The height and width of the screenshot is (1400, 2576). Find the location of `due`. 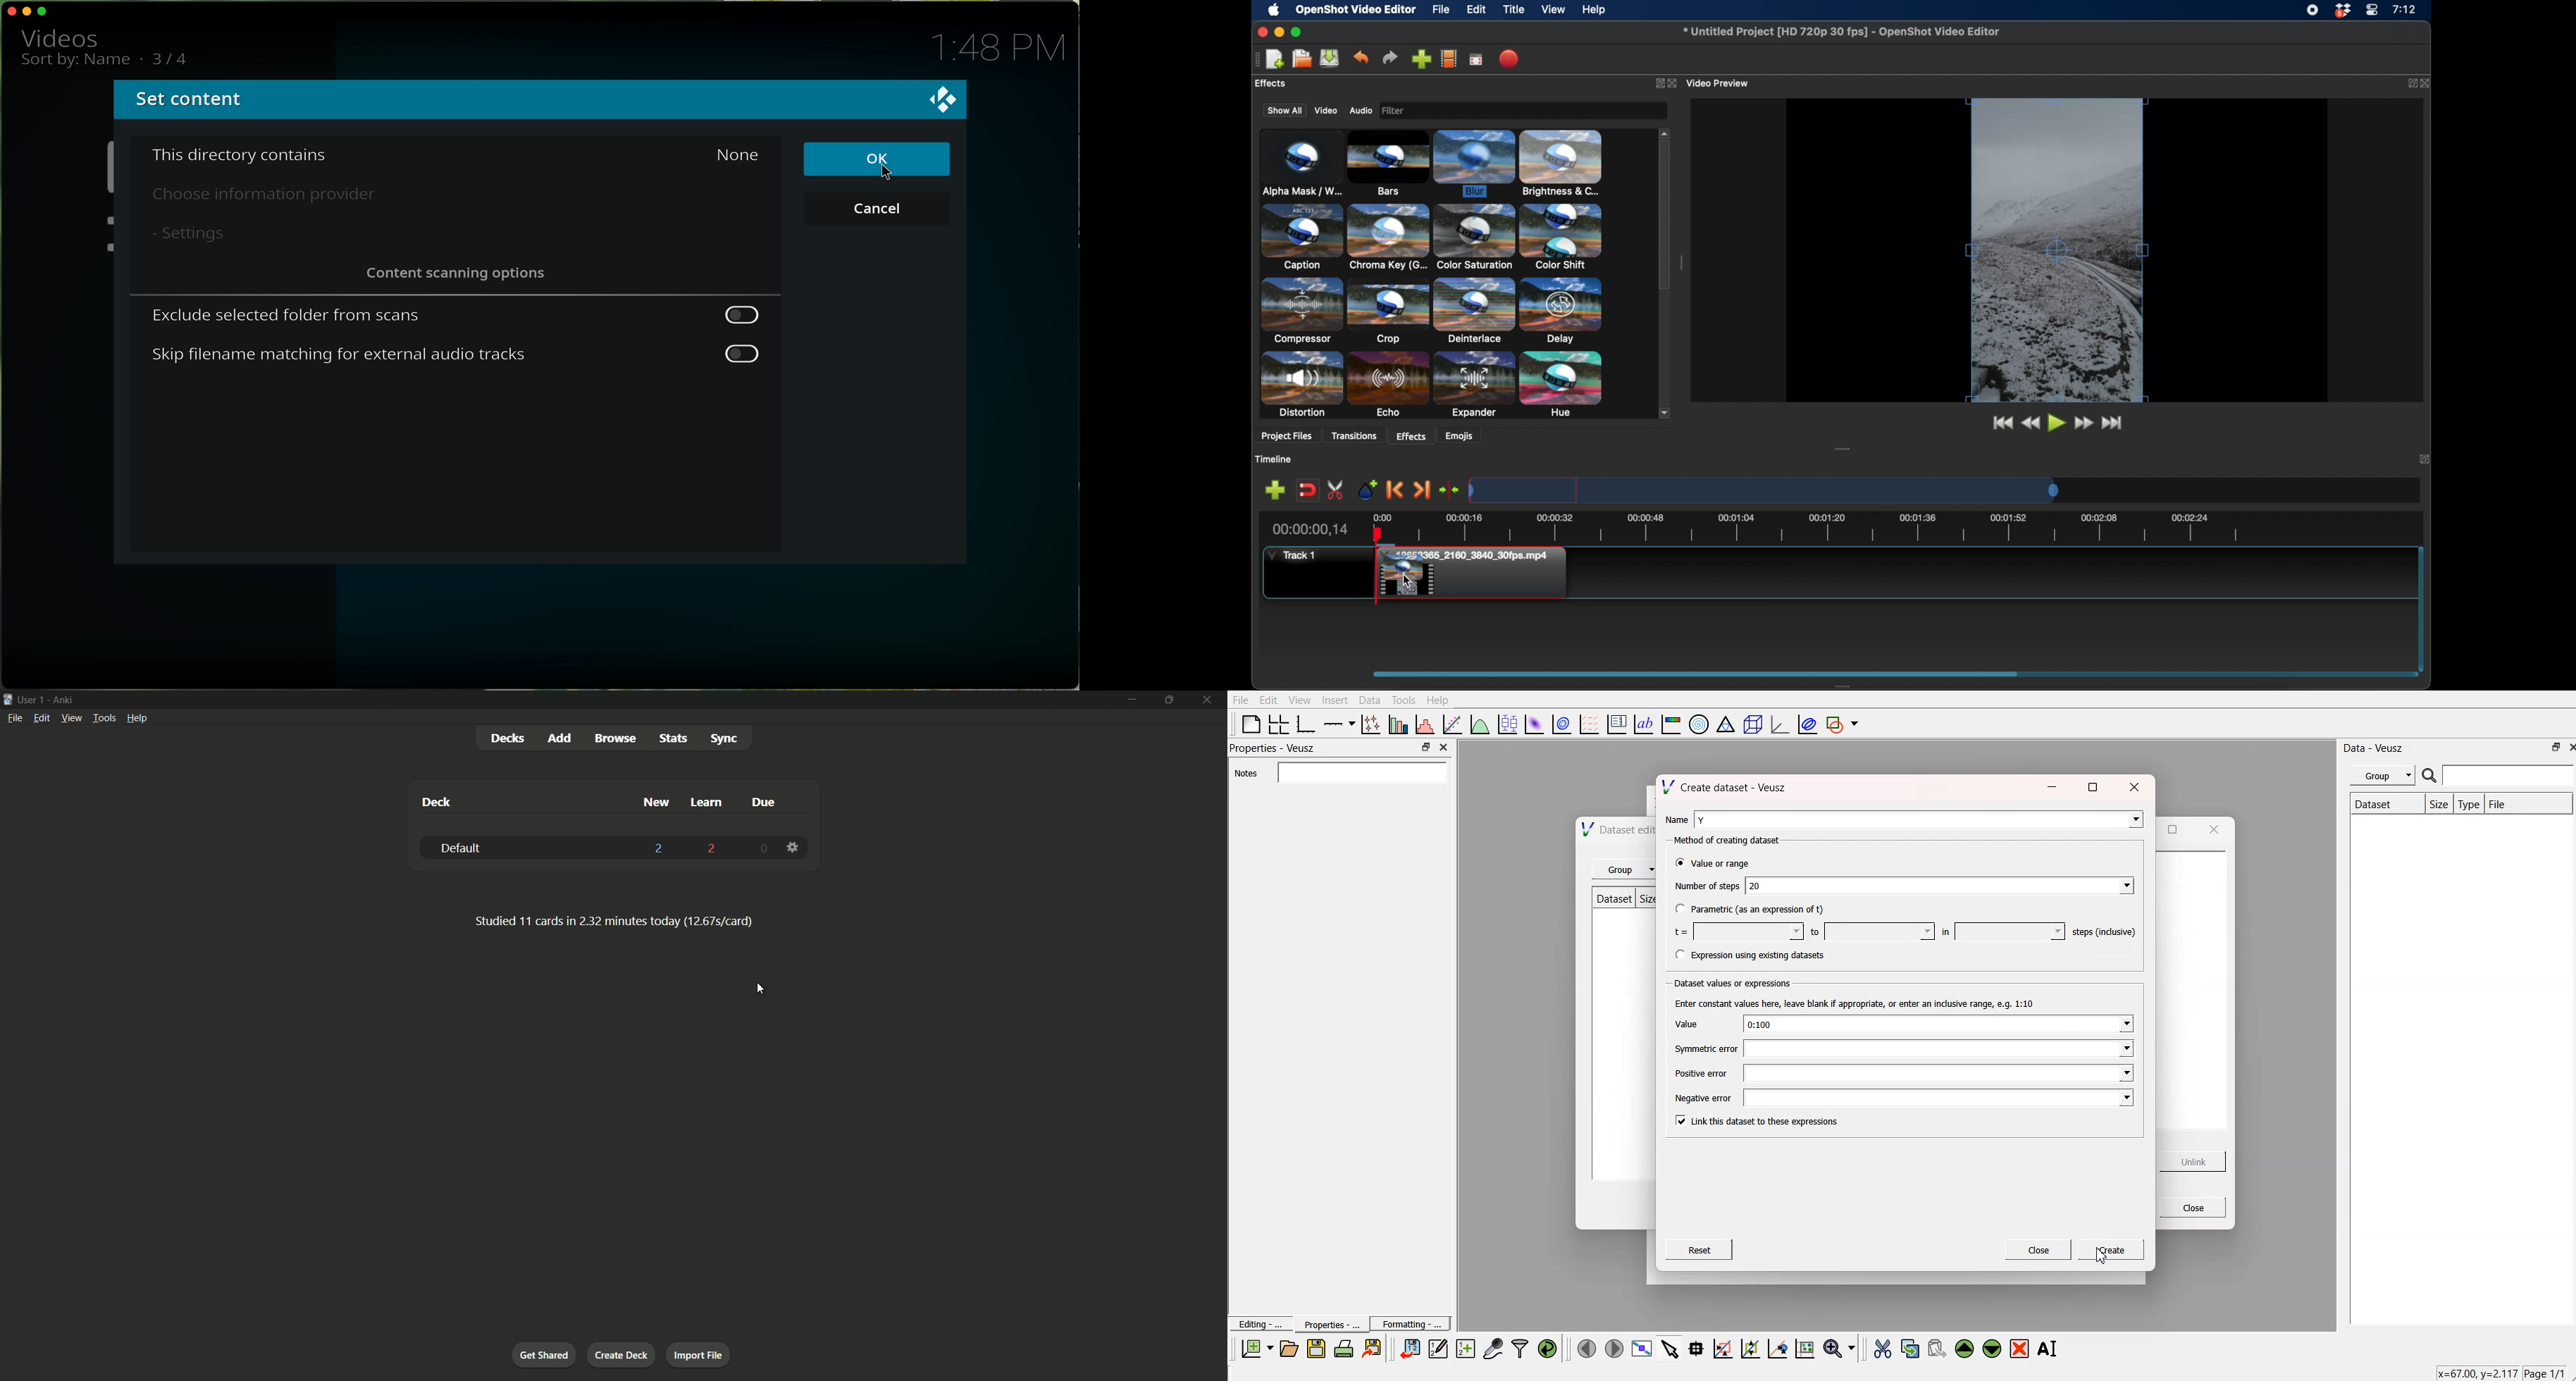

due is located at coordinates (765, 801).